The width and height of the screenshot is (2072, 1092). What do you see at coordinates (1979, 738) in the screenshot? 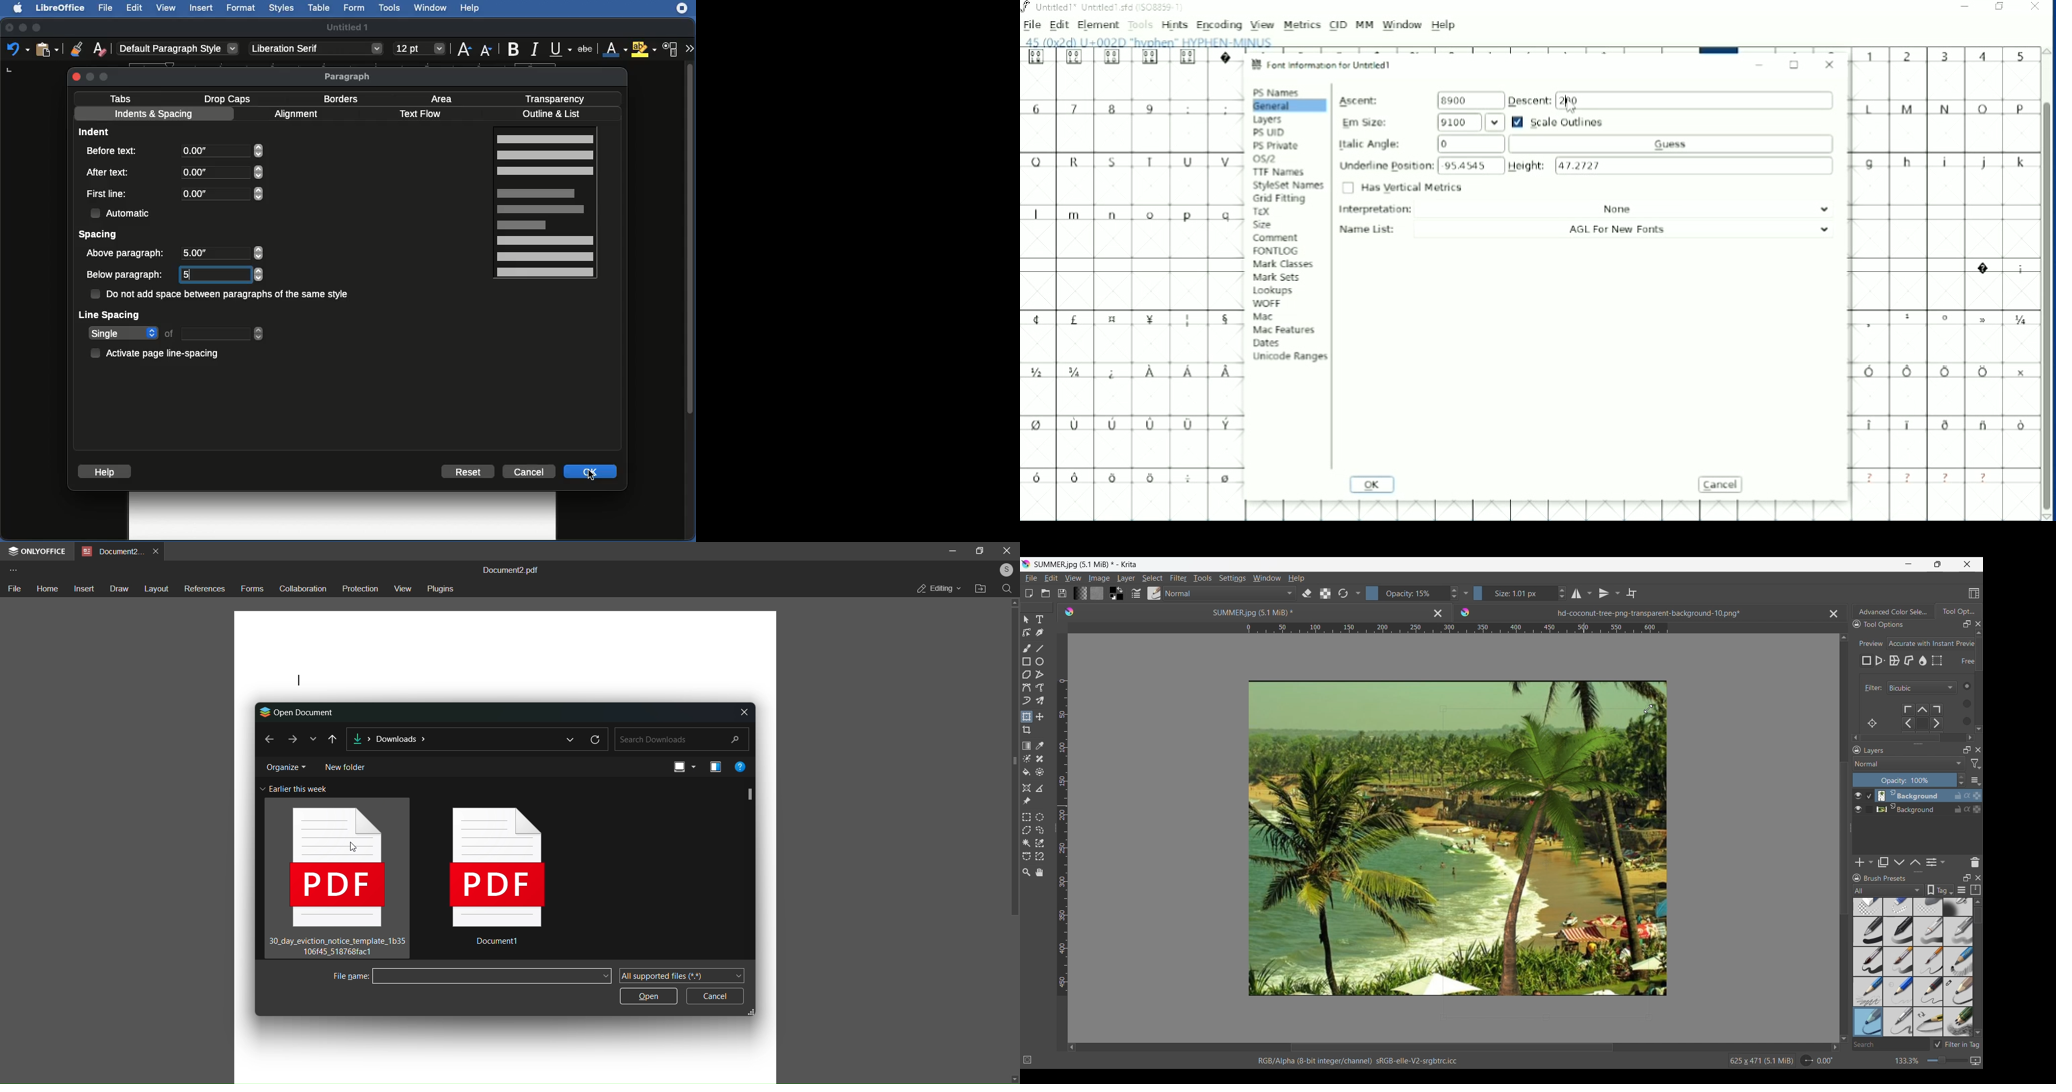
I see `Quick vertical slide to bottom` at bounding box center [1979, 738].